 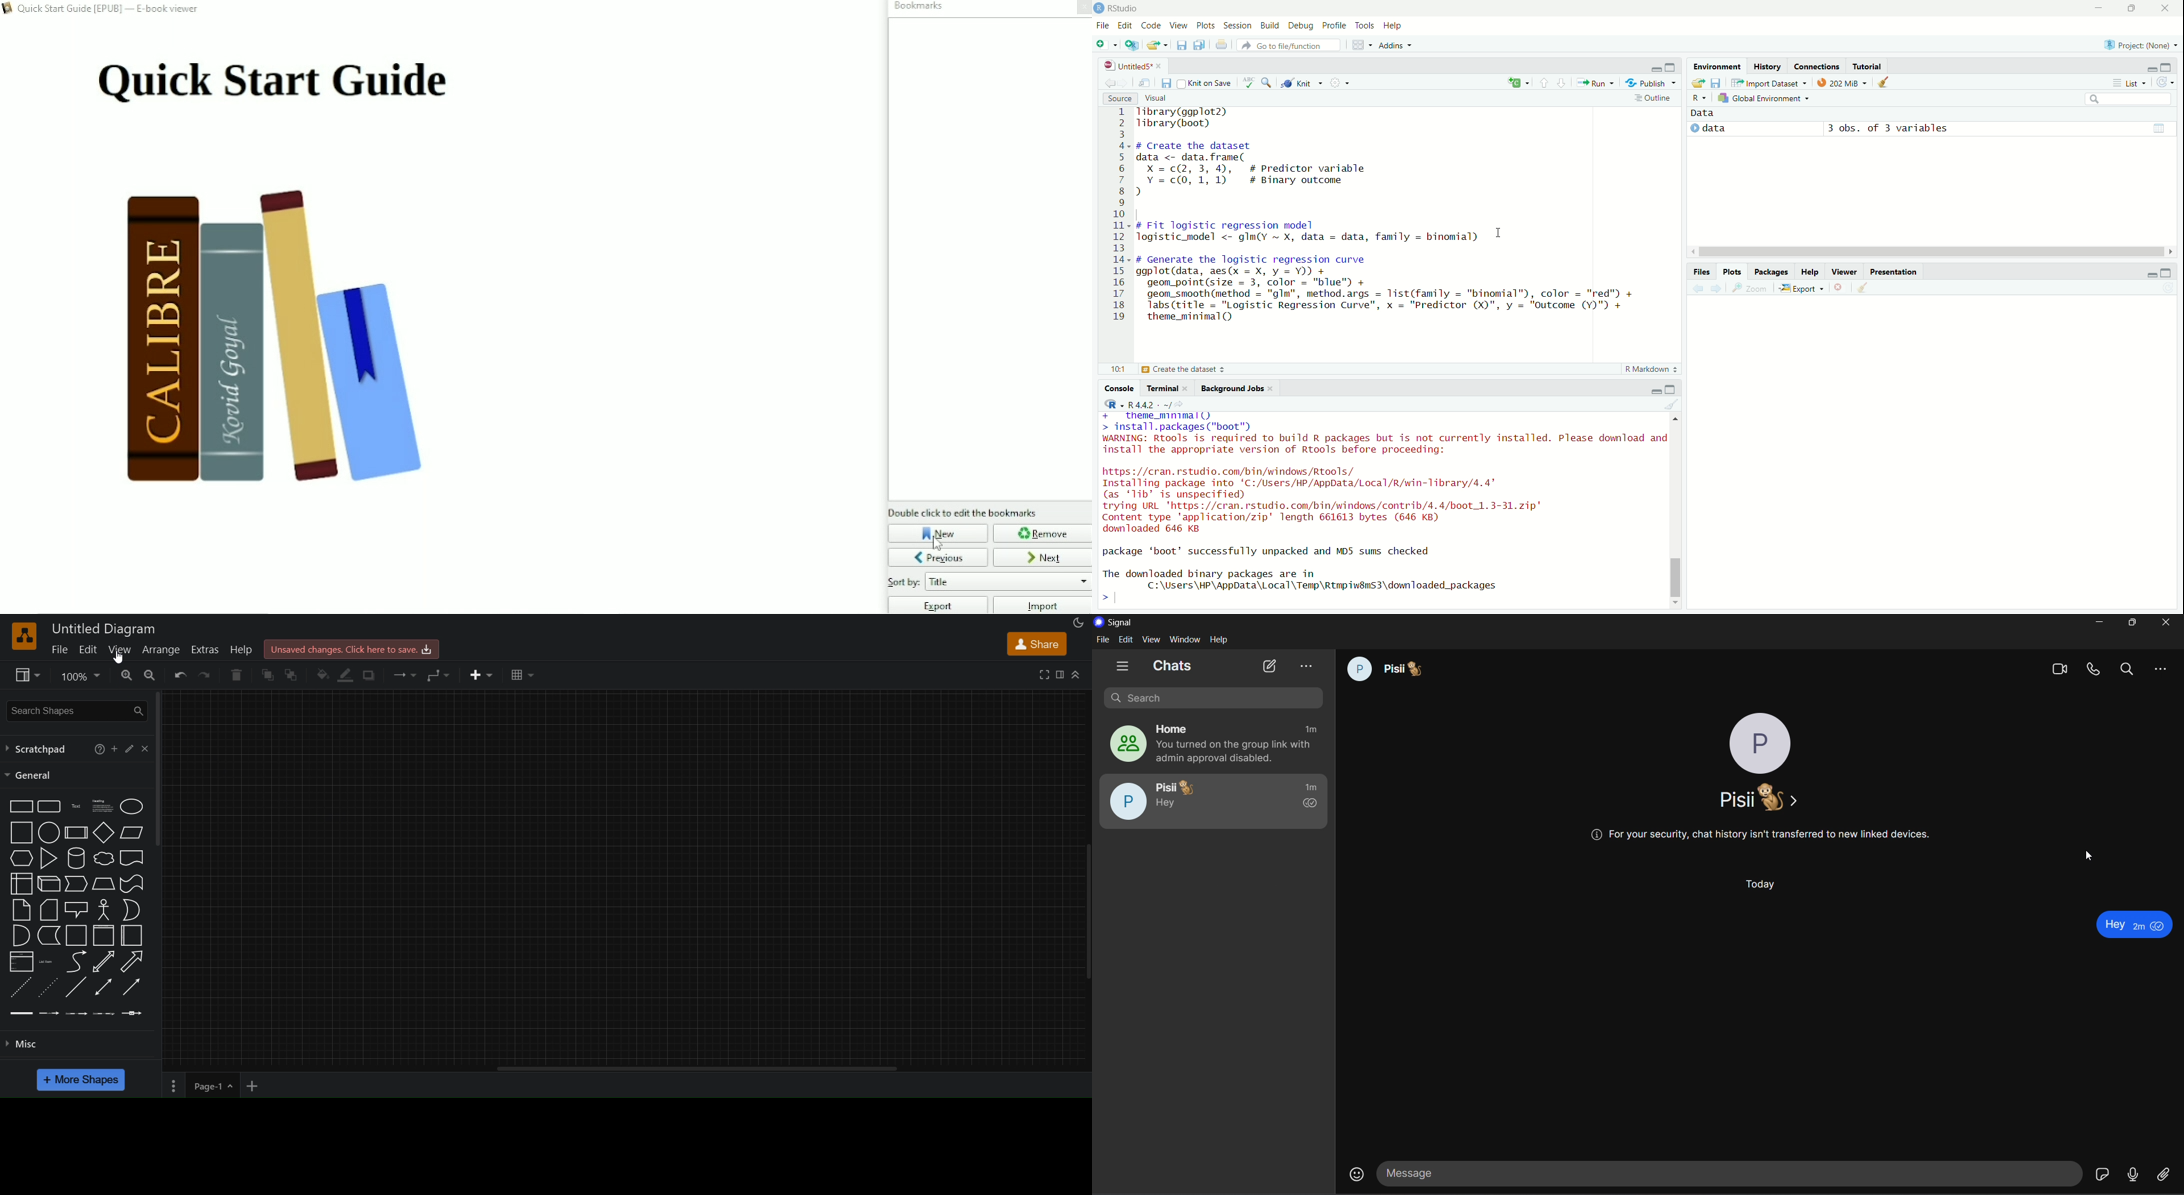 I want to click on maximize, so click(x=2166, y=68).